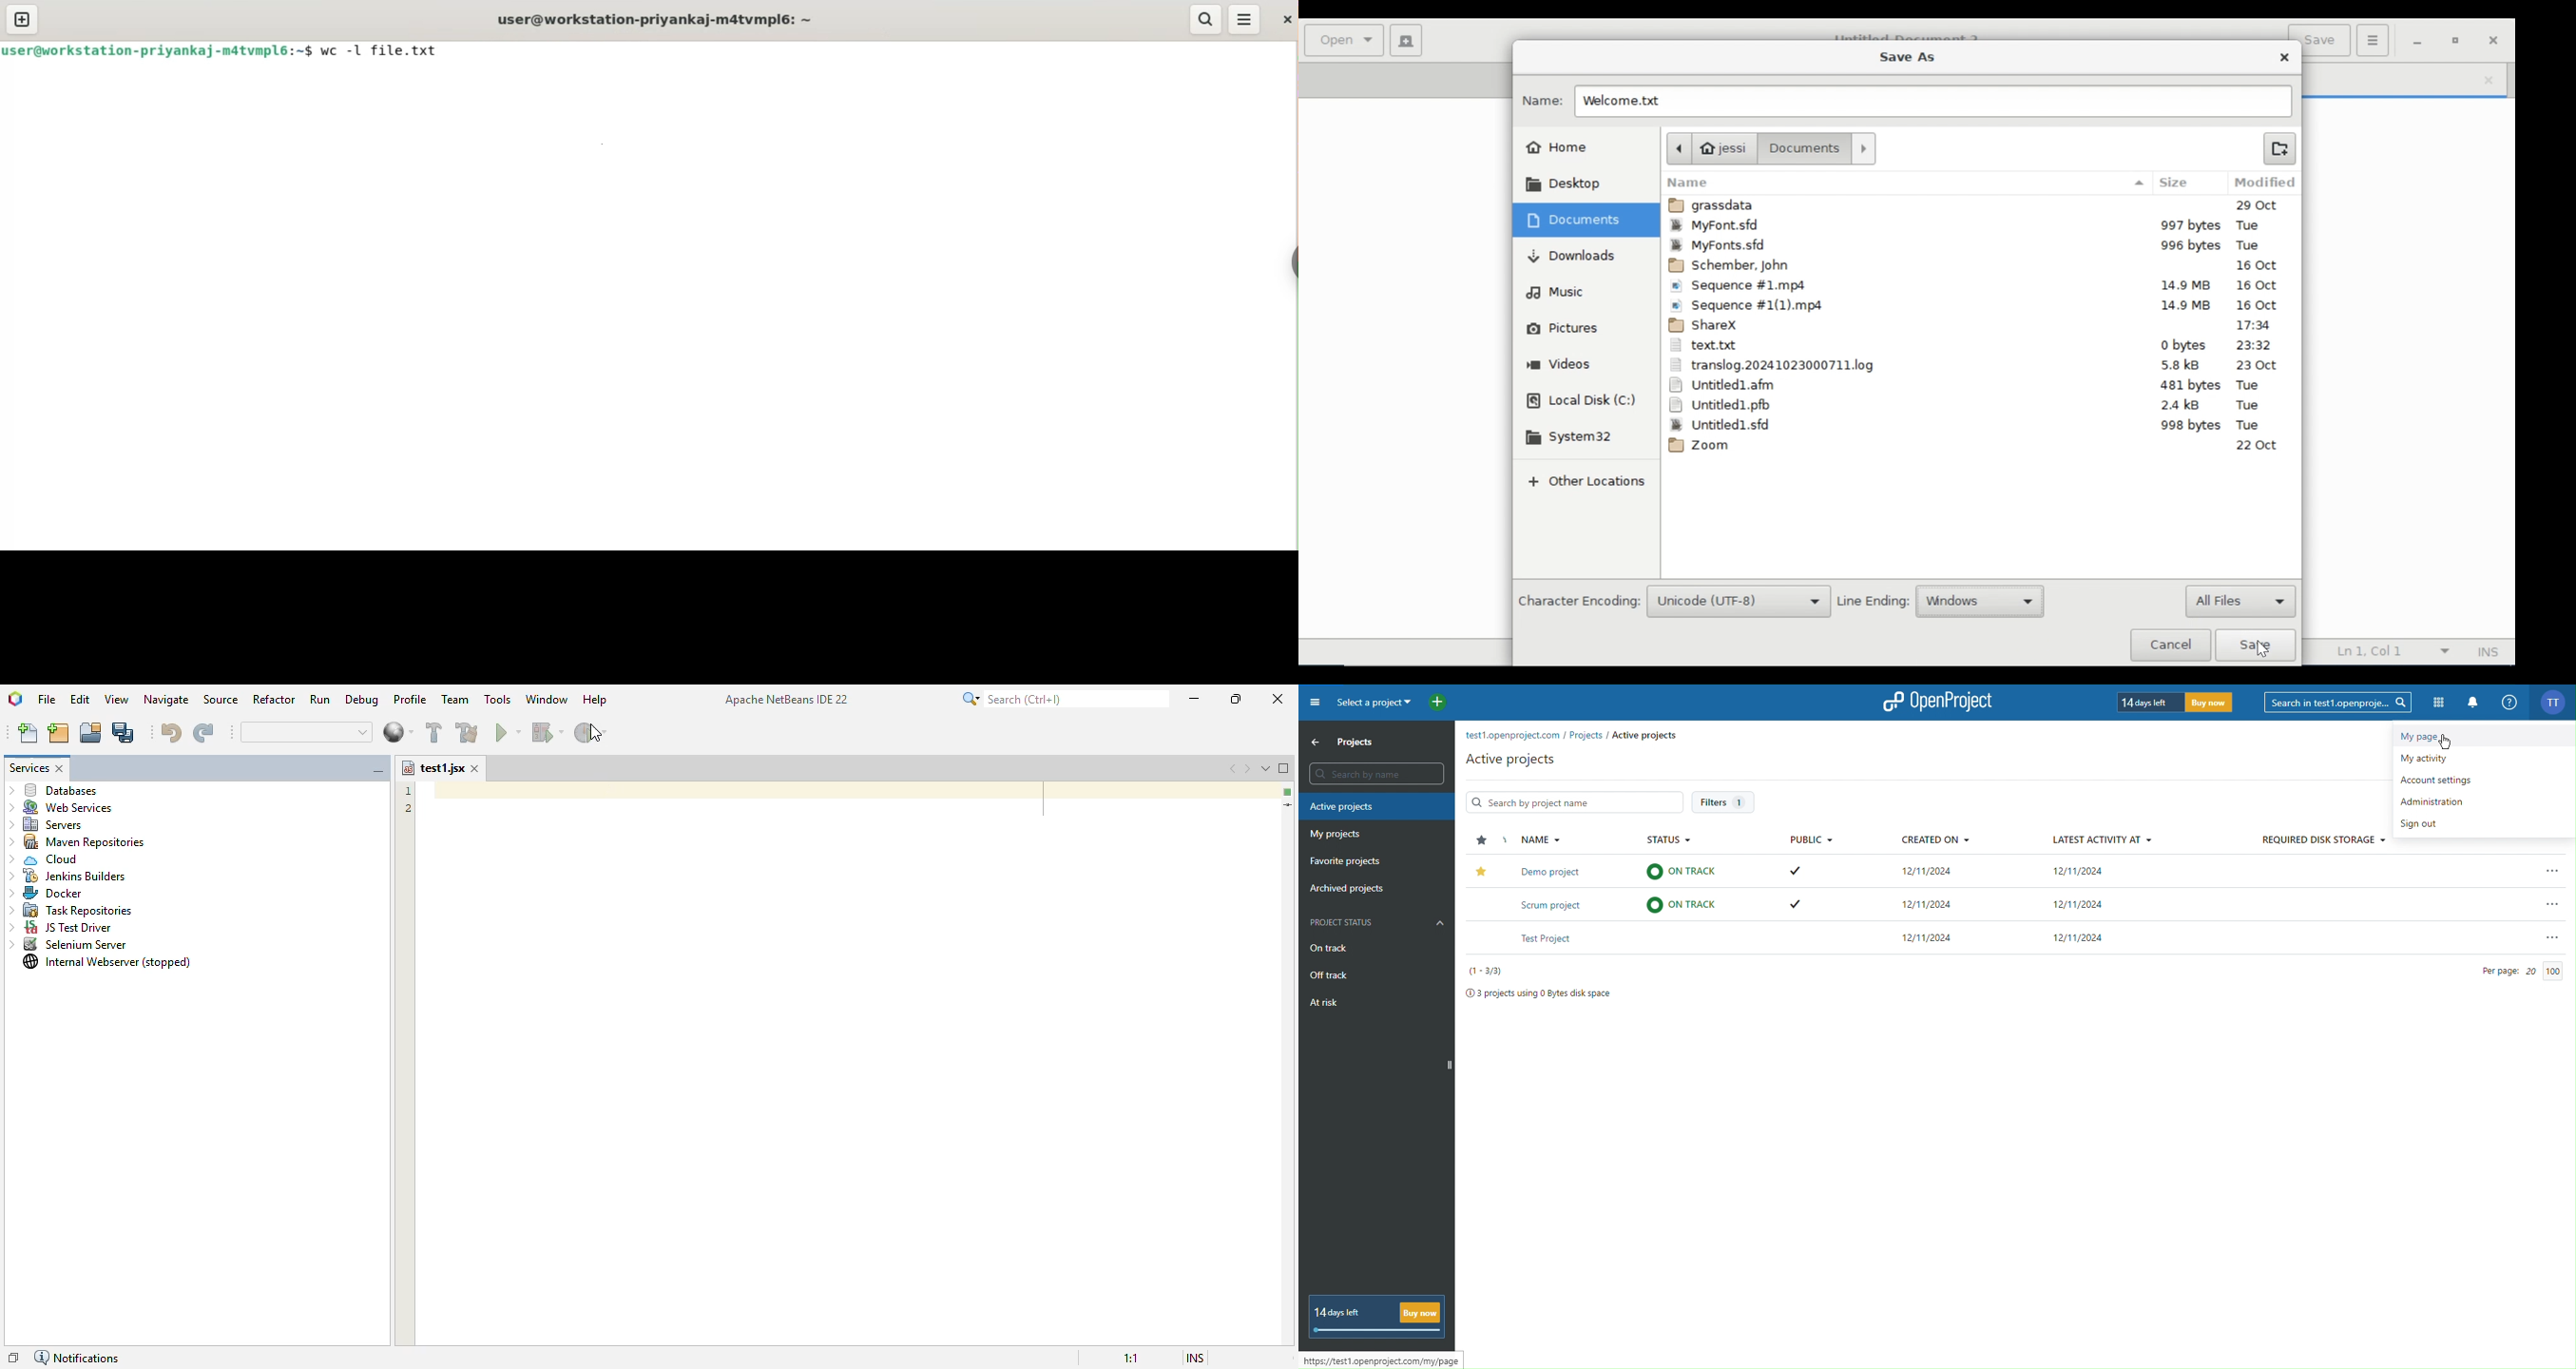  I want to click on Videos, so click(1559, 365).